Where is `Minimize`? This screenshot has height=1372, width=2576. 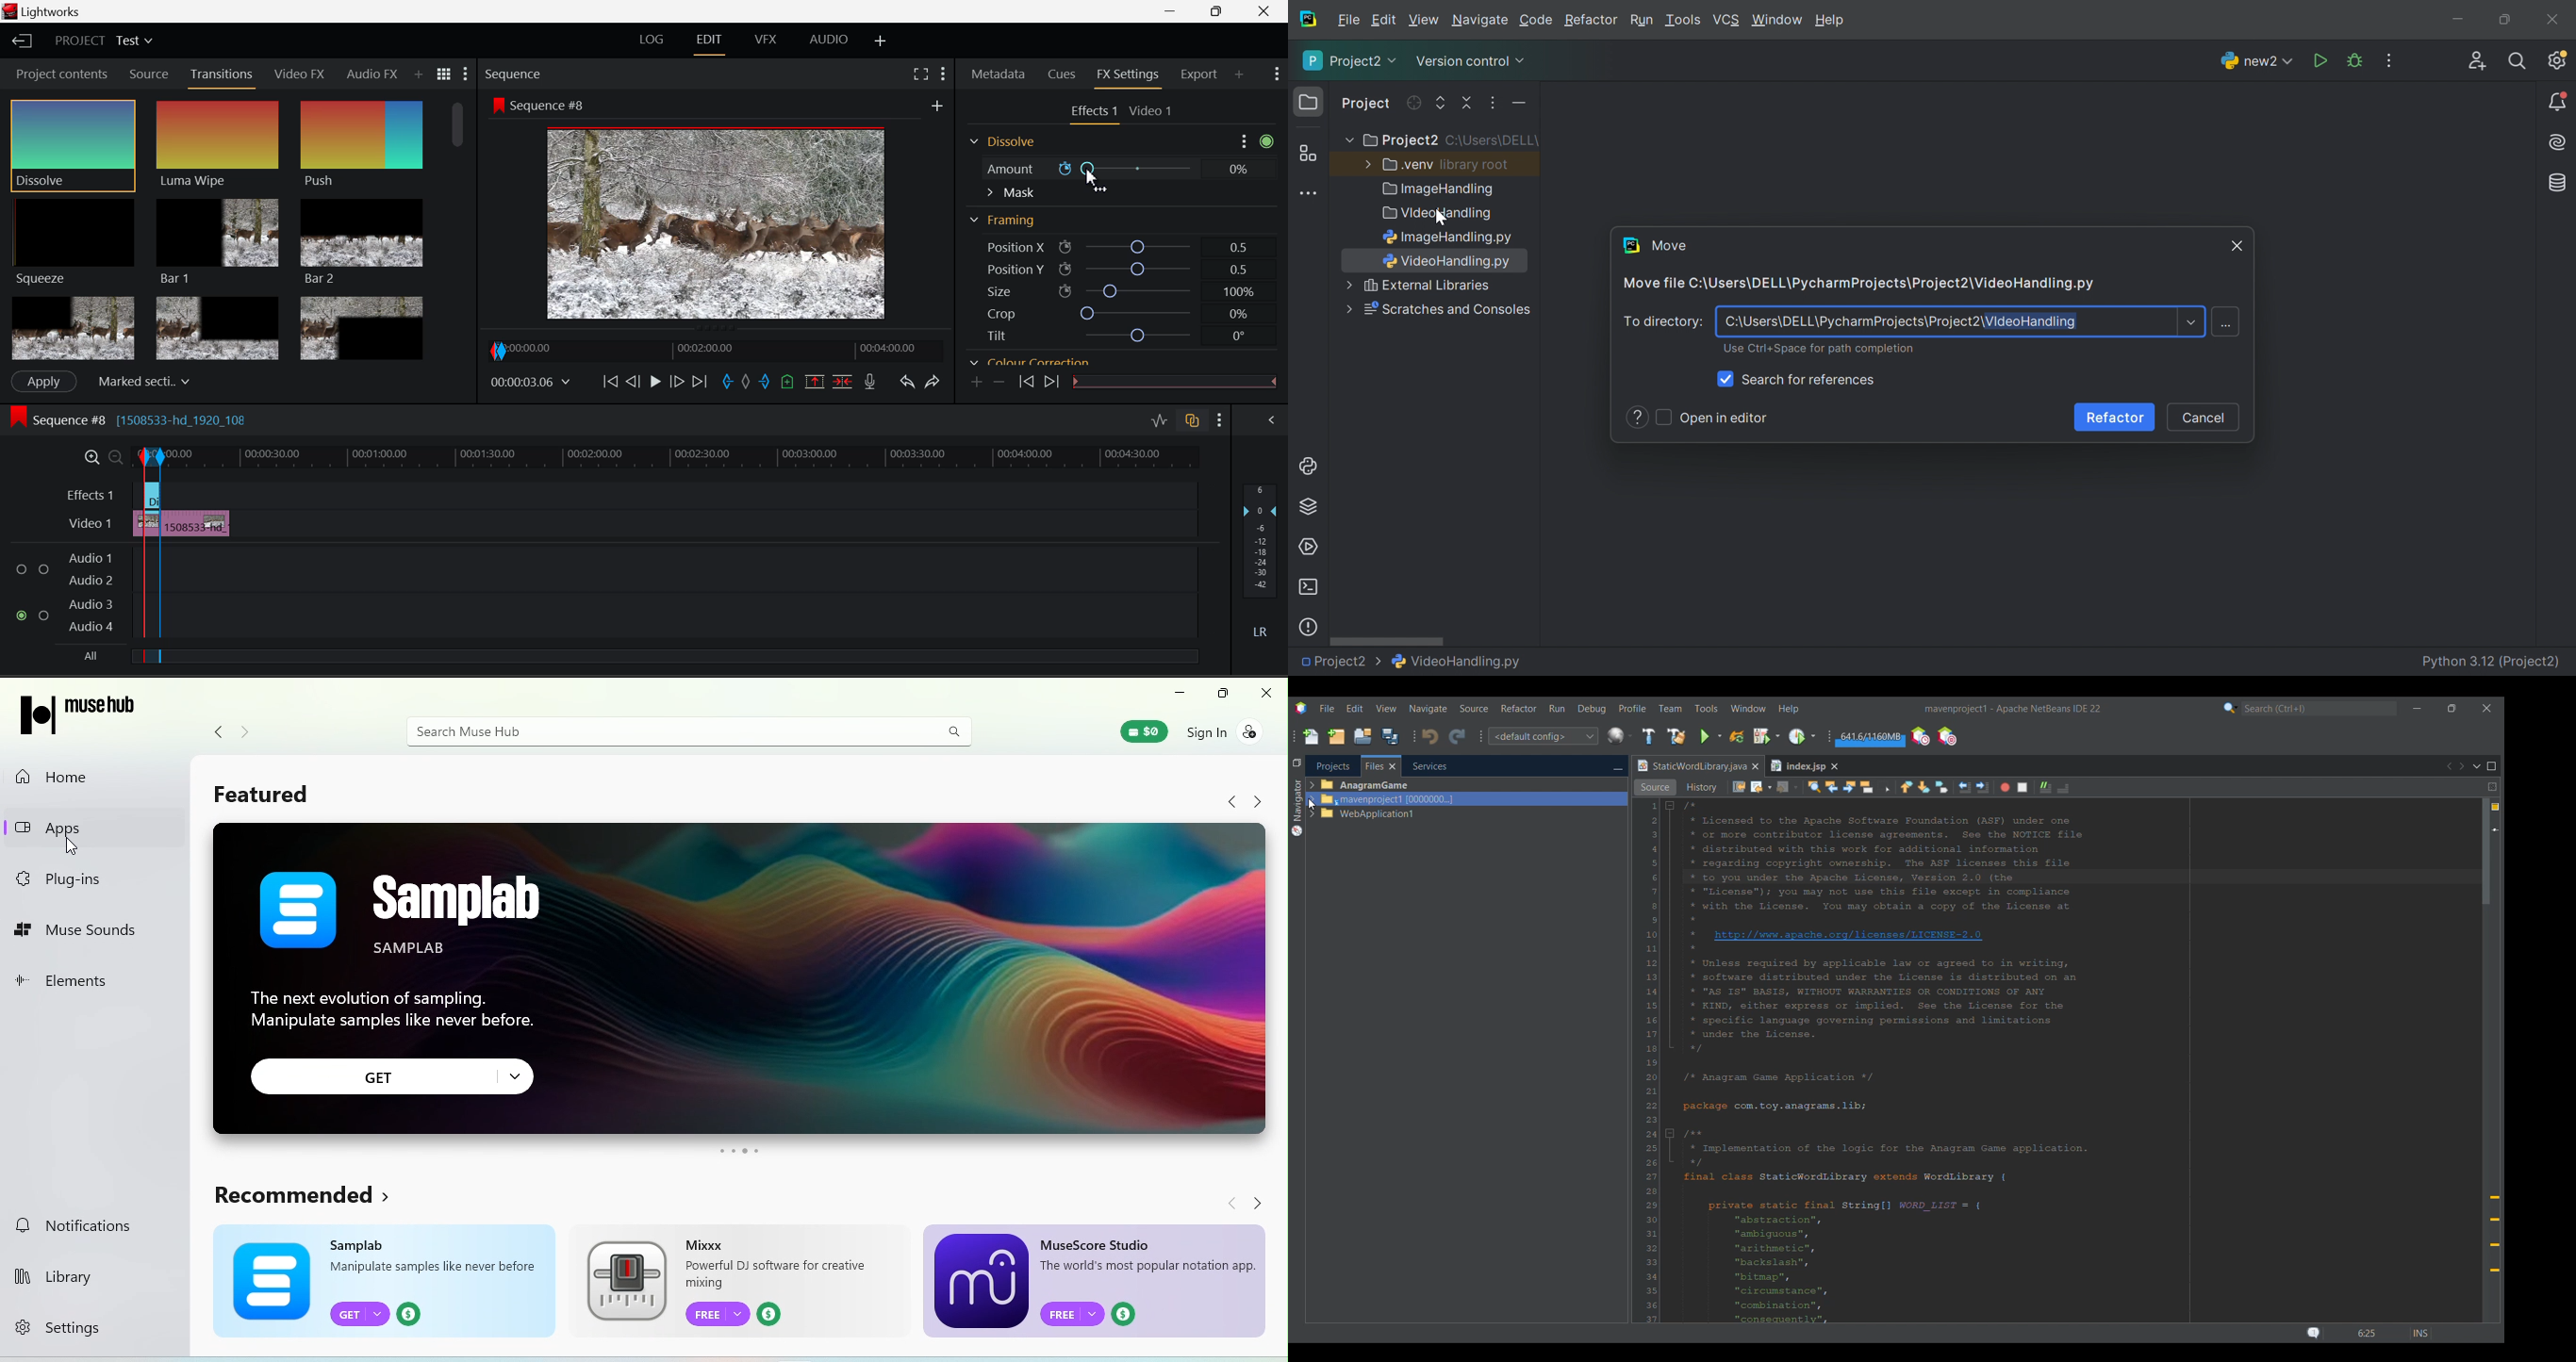
Minimize is located at coordinates (1618, 767).